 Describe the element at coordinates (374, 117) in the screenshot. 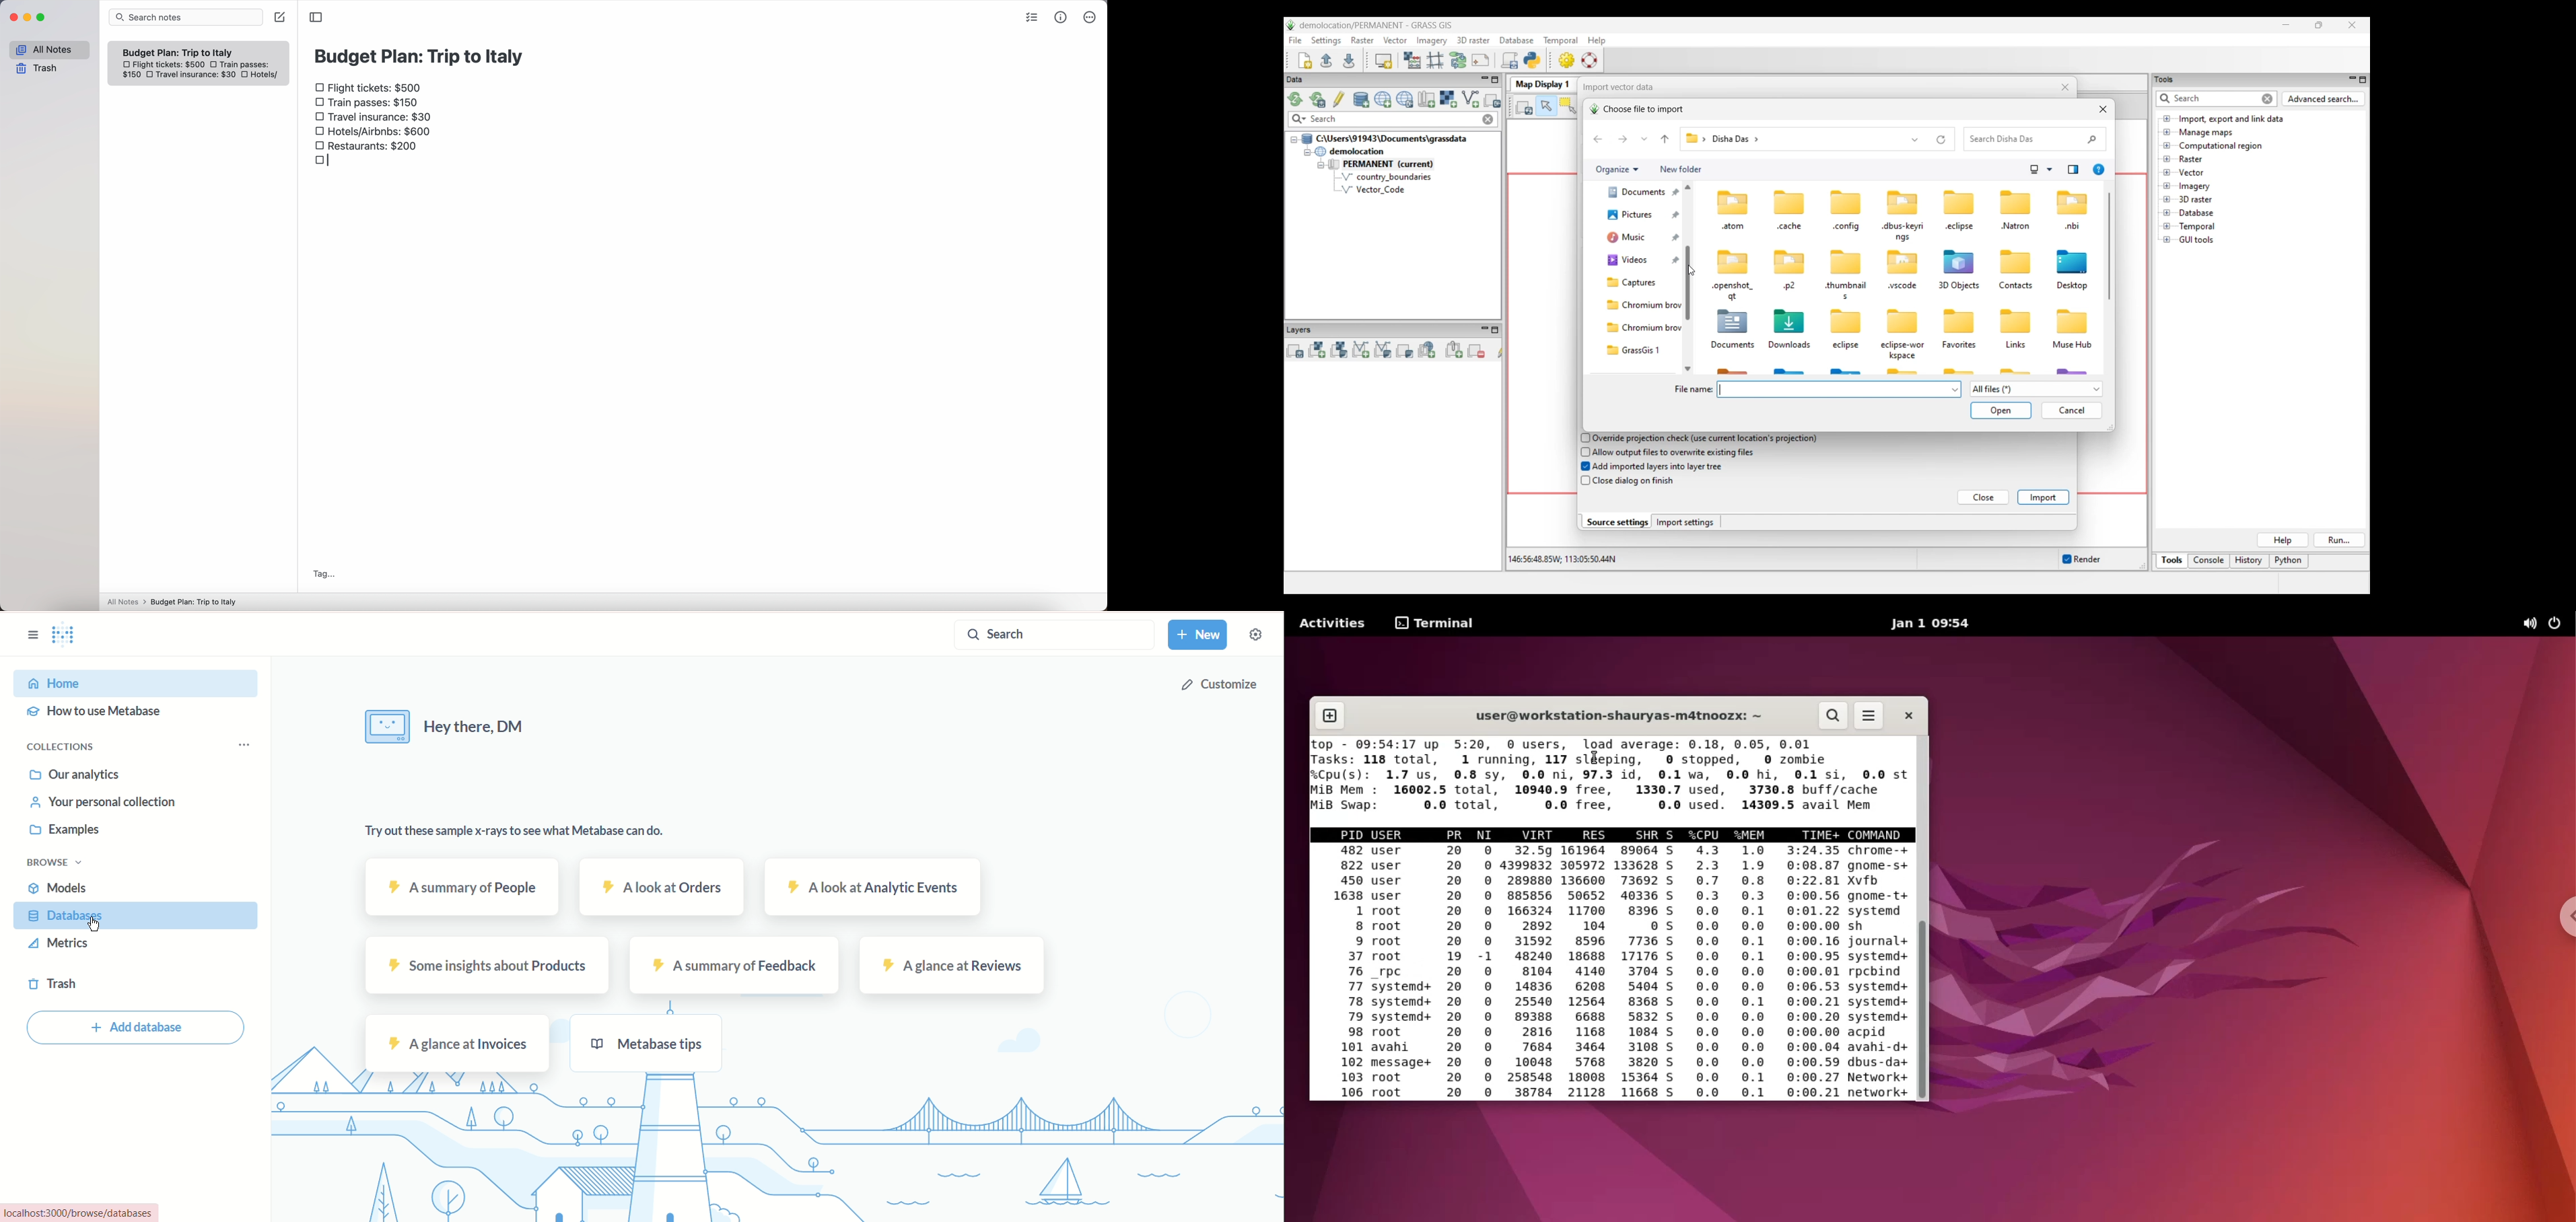

I see `travel insurance: $30 checkbox` at that location.